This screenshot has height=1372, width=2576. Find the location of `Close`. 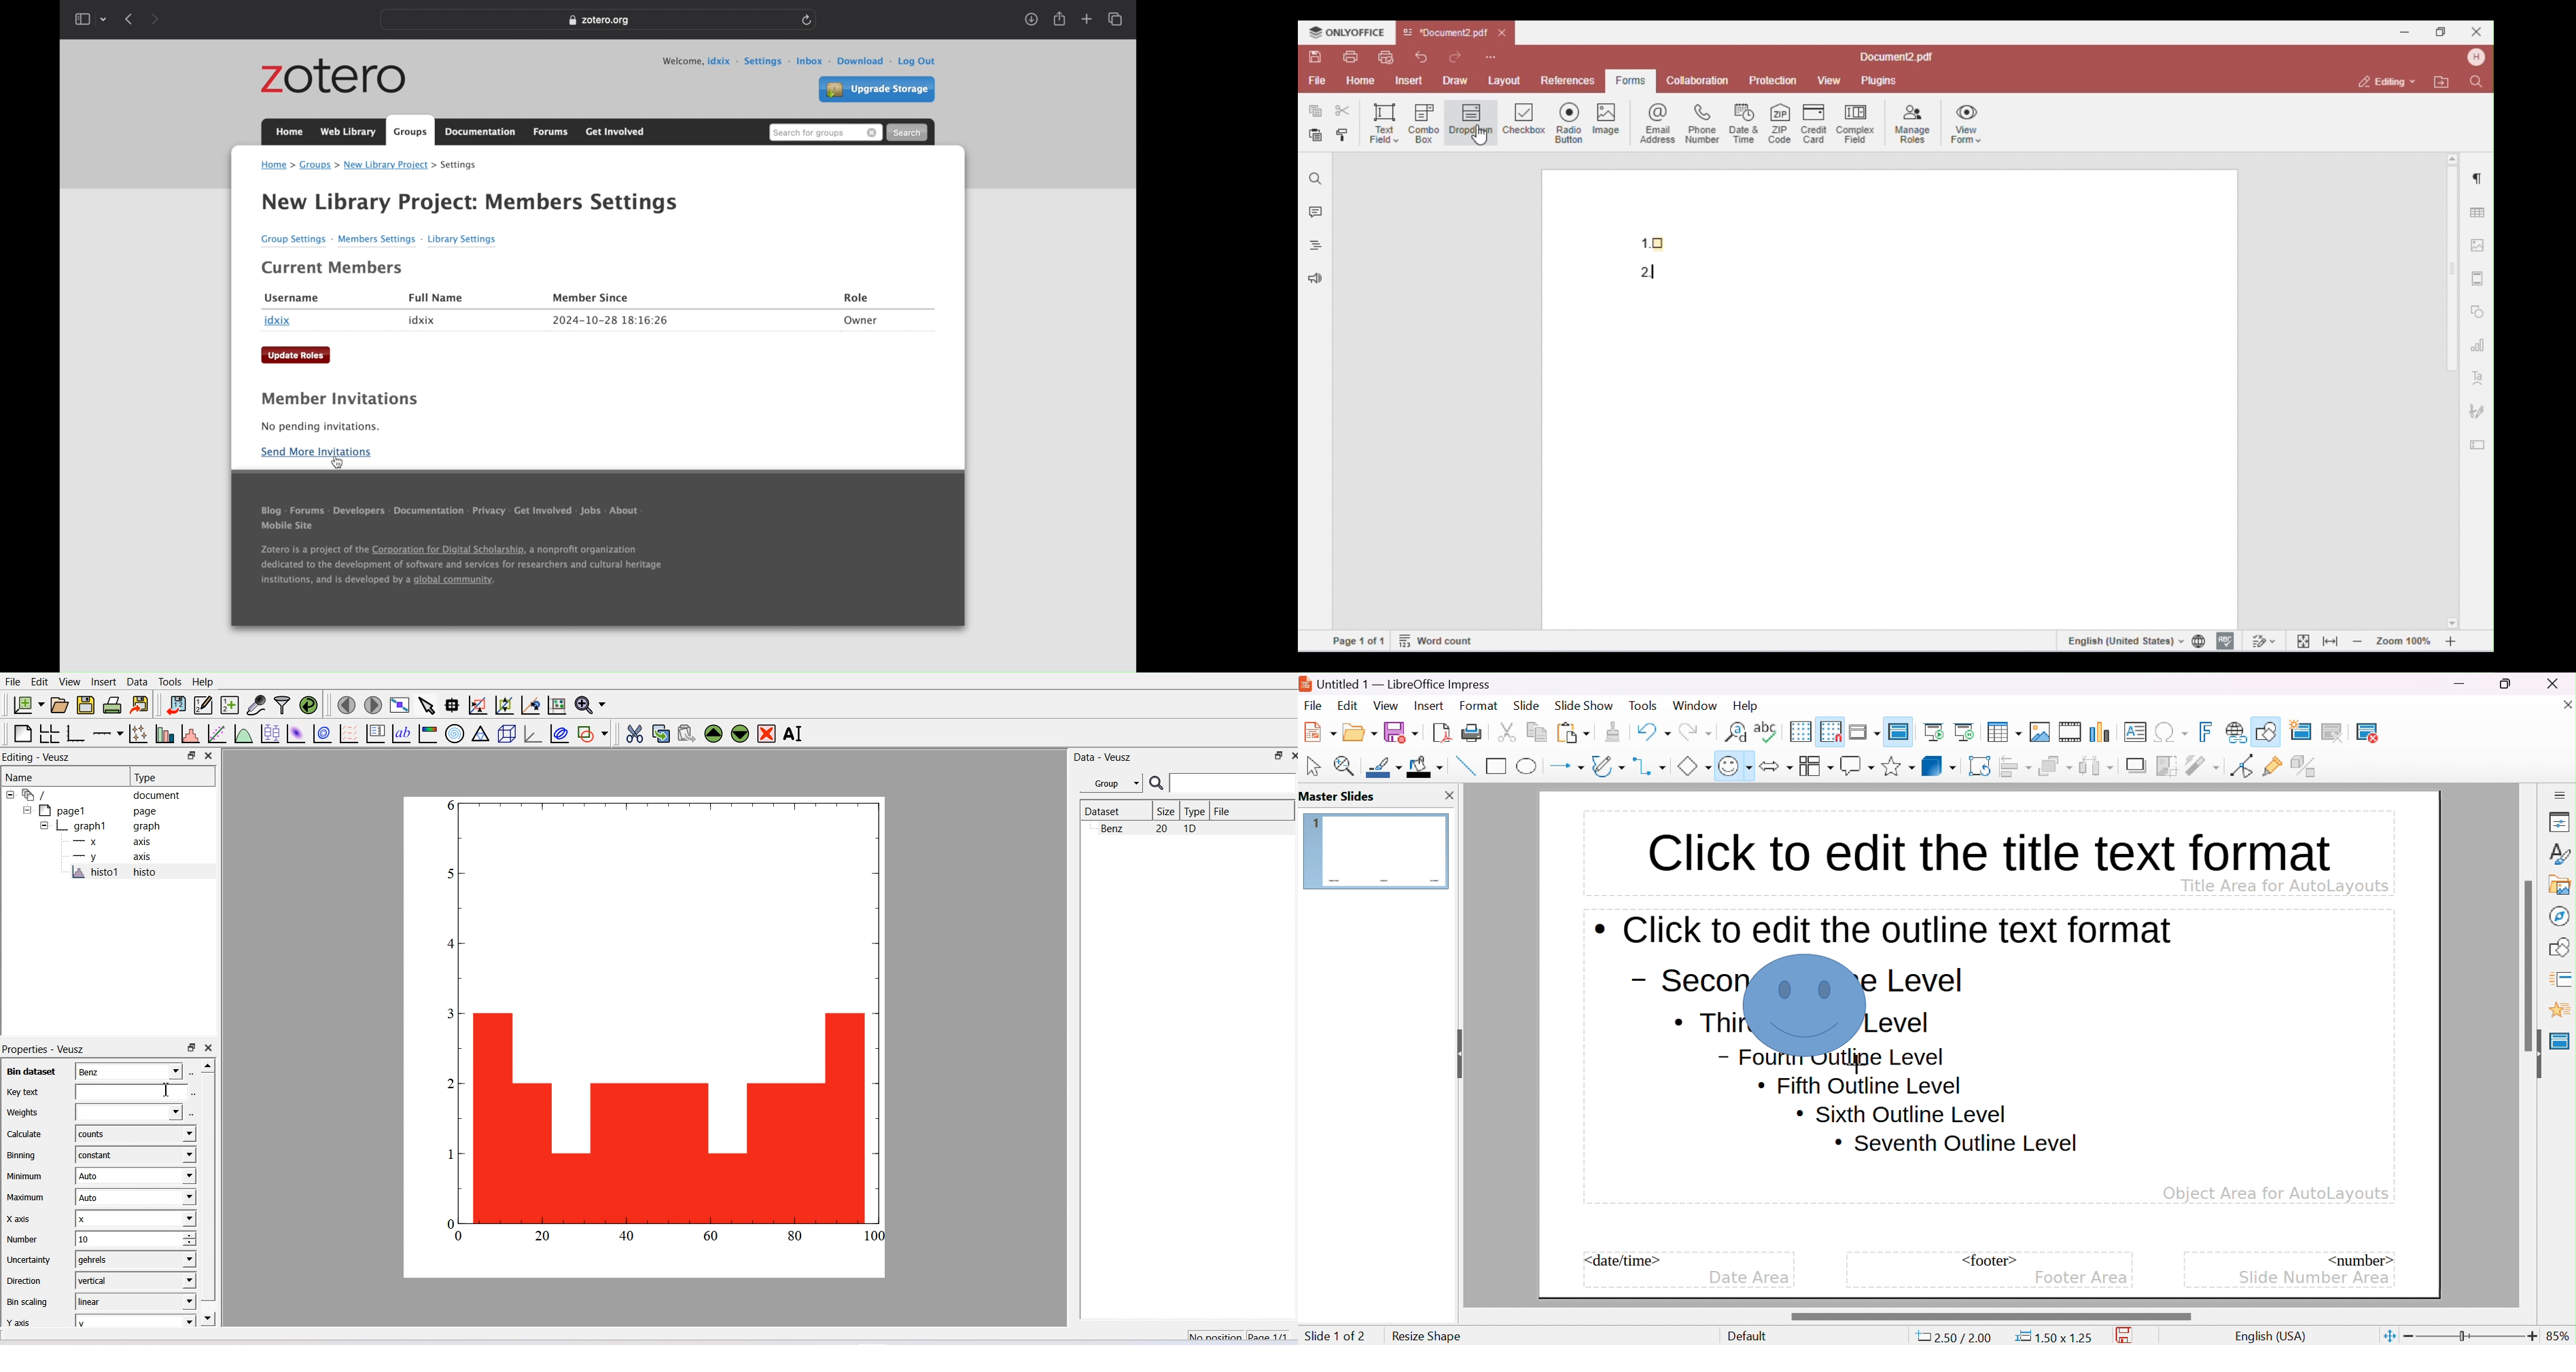

Close is located at coordinates (1281, 756).